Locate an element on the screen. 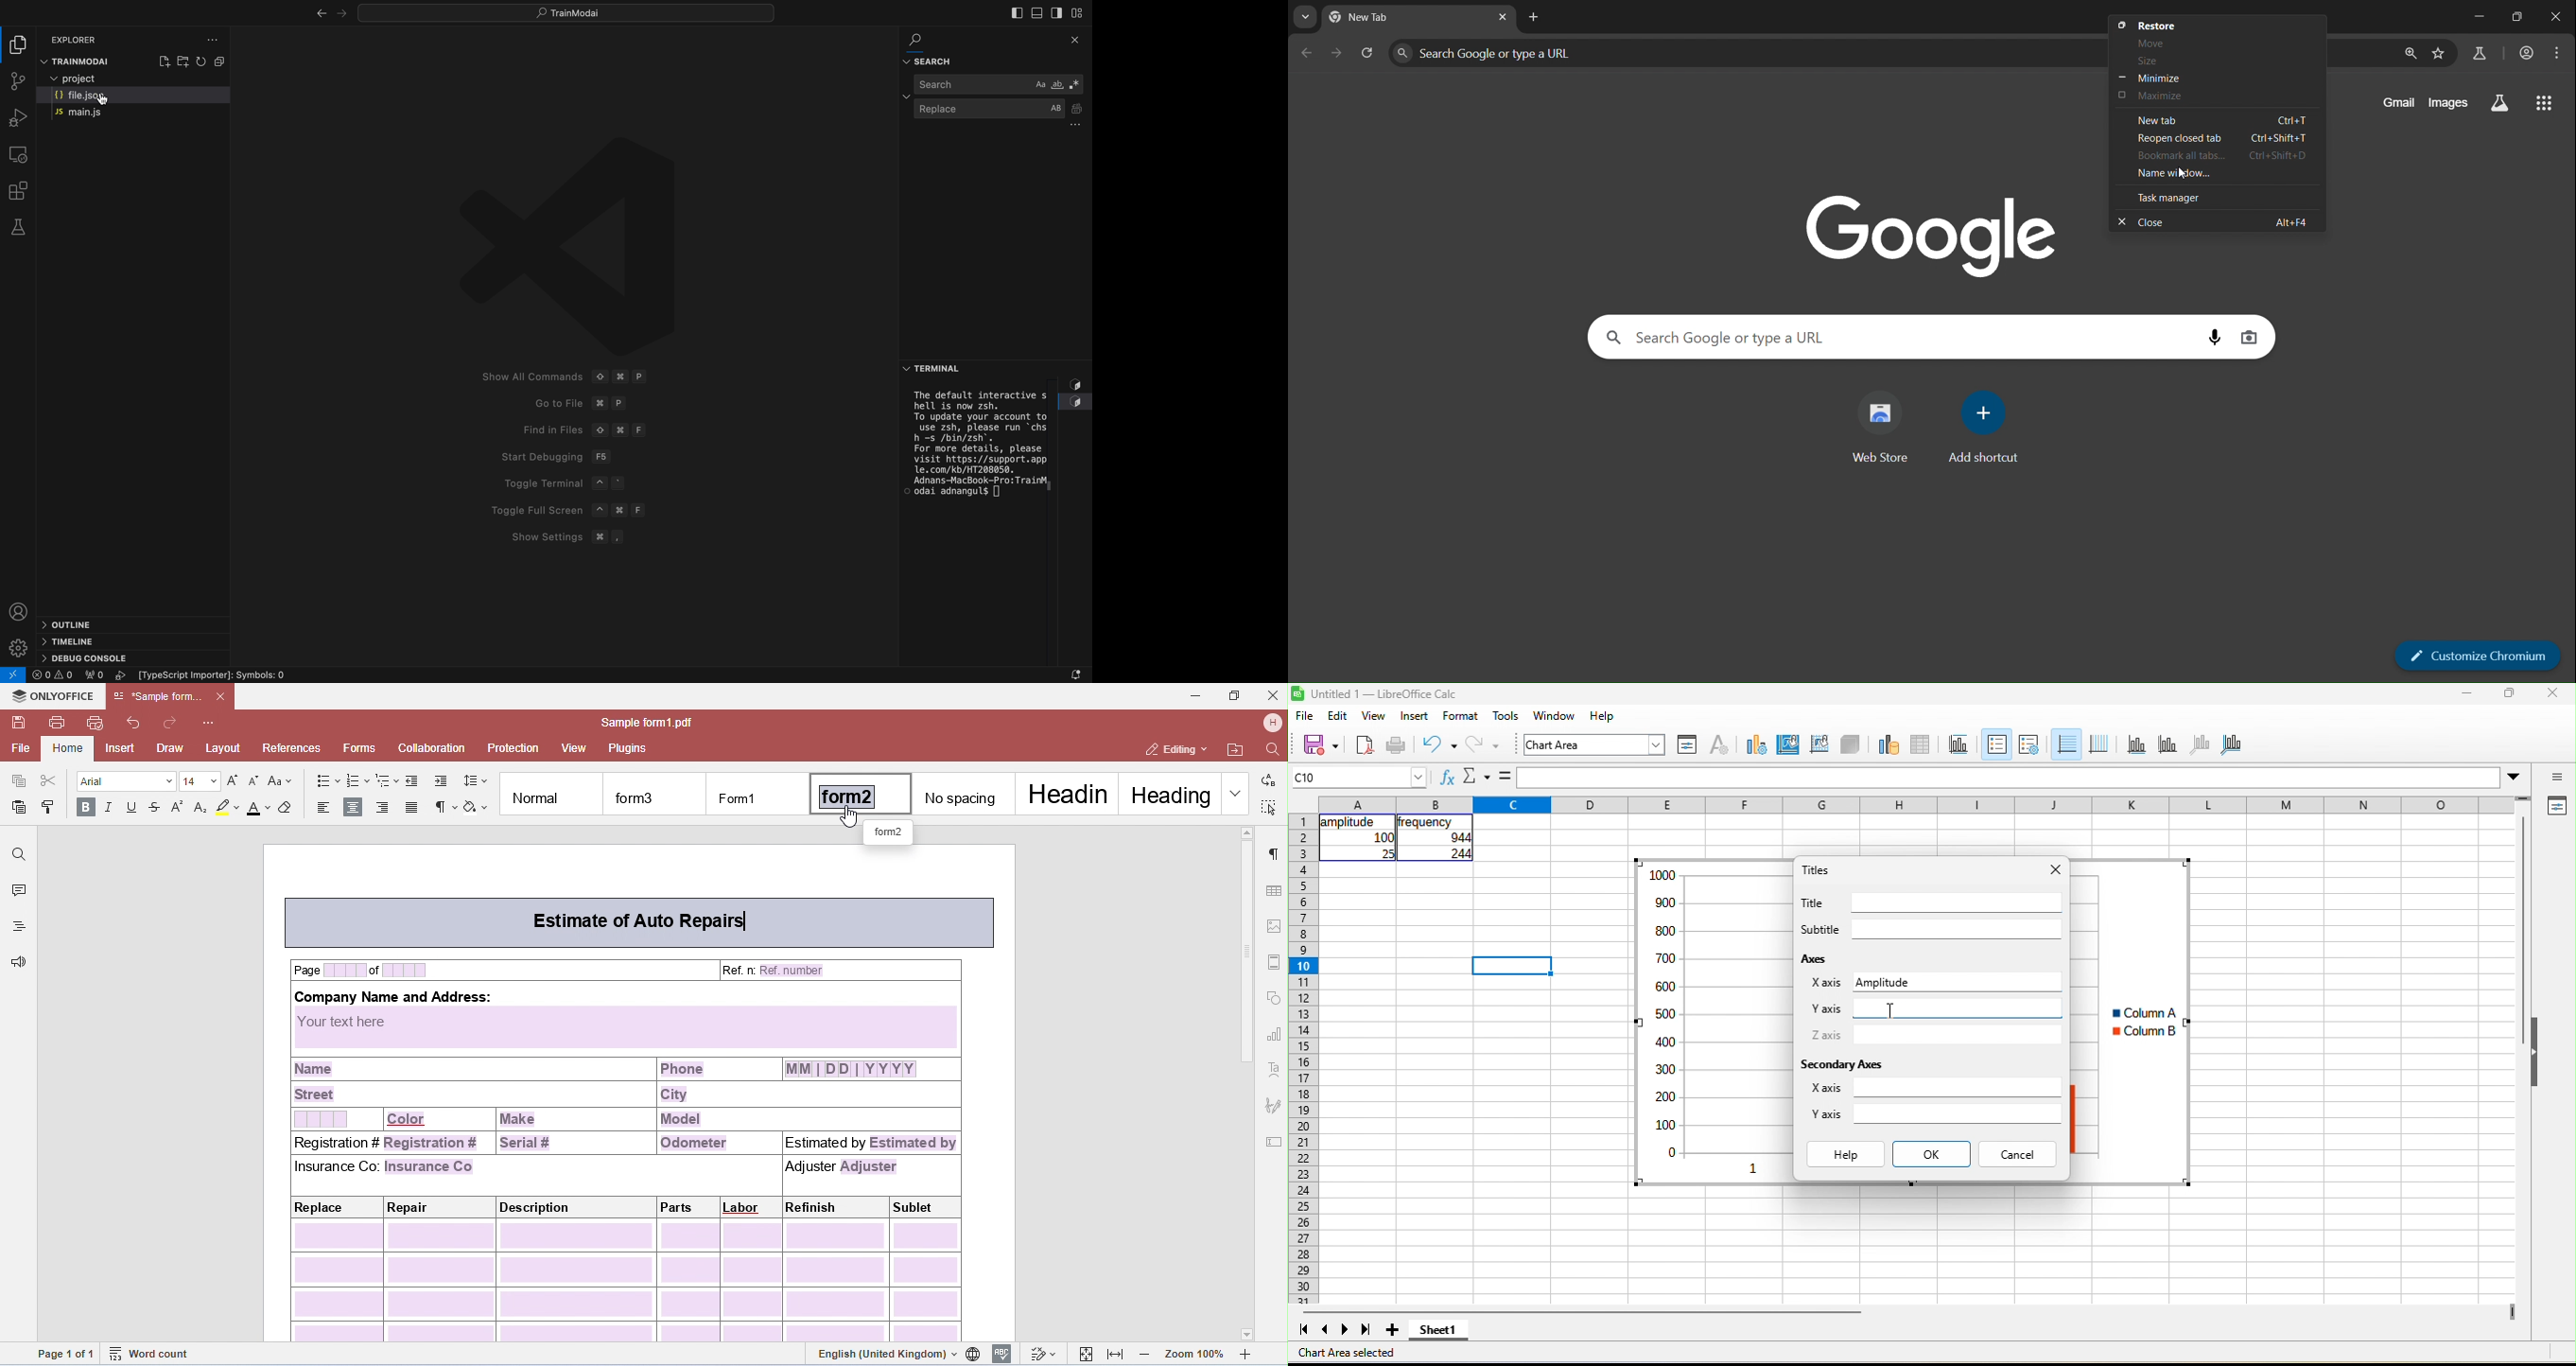  secondary axes is located at coordinates (1841, 1065).